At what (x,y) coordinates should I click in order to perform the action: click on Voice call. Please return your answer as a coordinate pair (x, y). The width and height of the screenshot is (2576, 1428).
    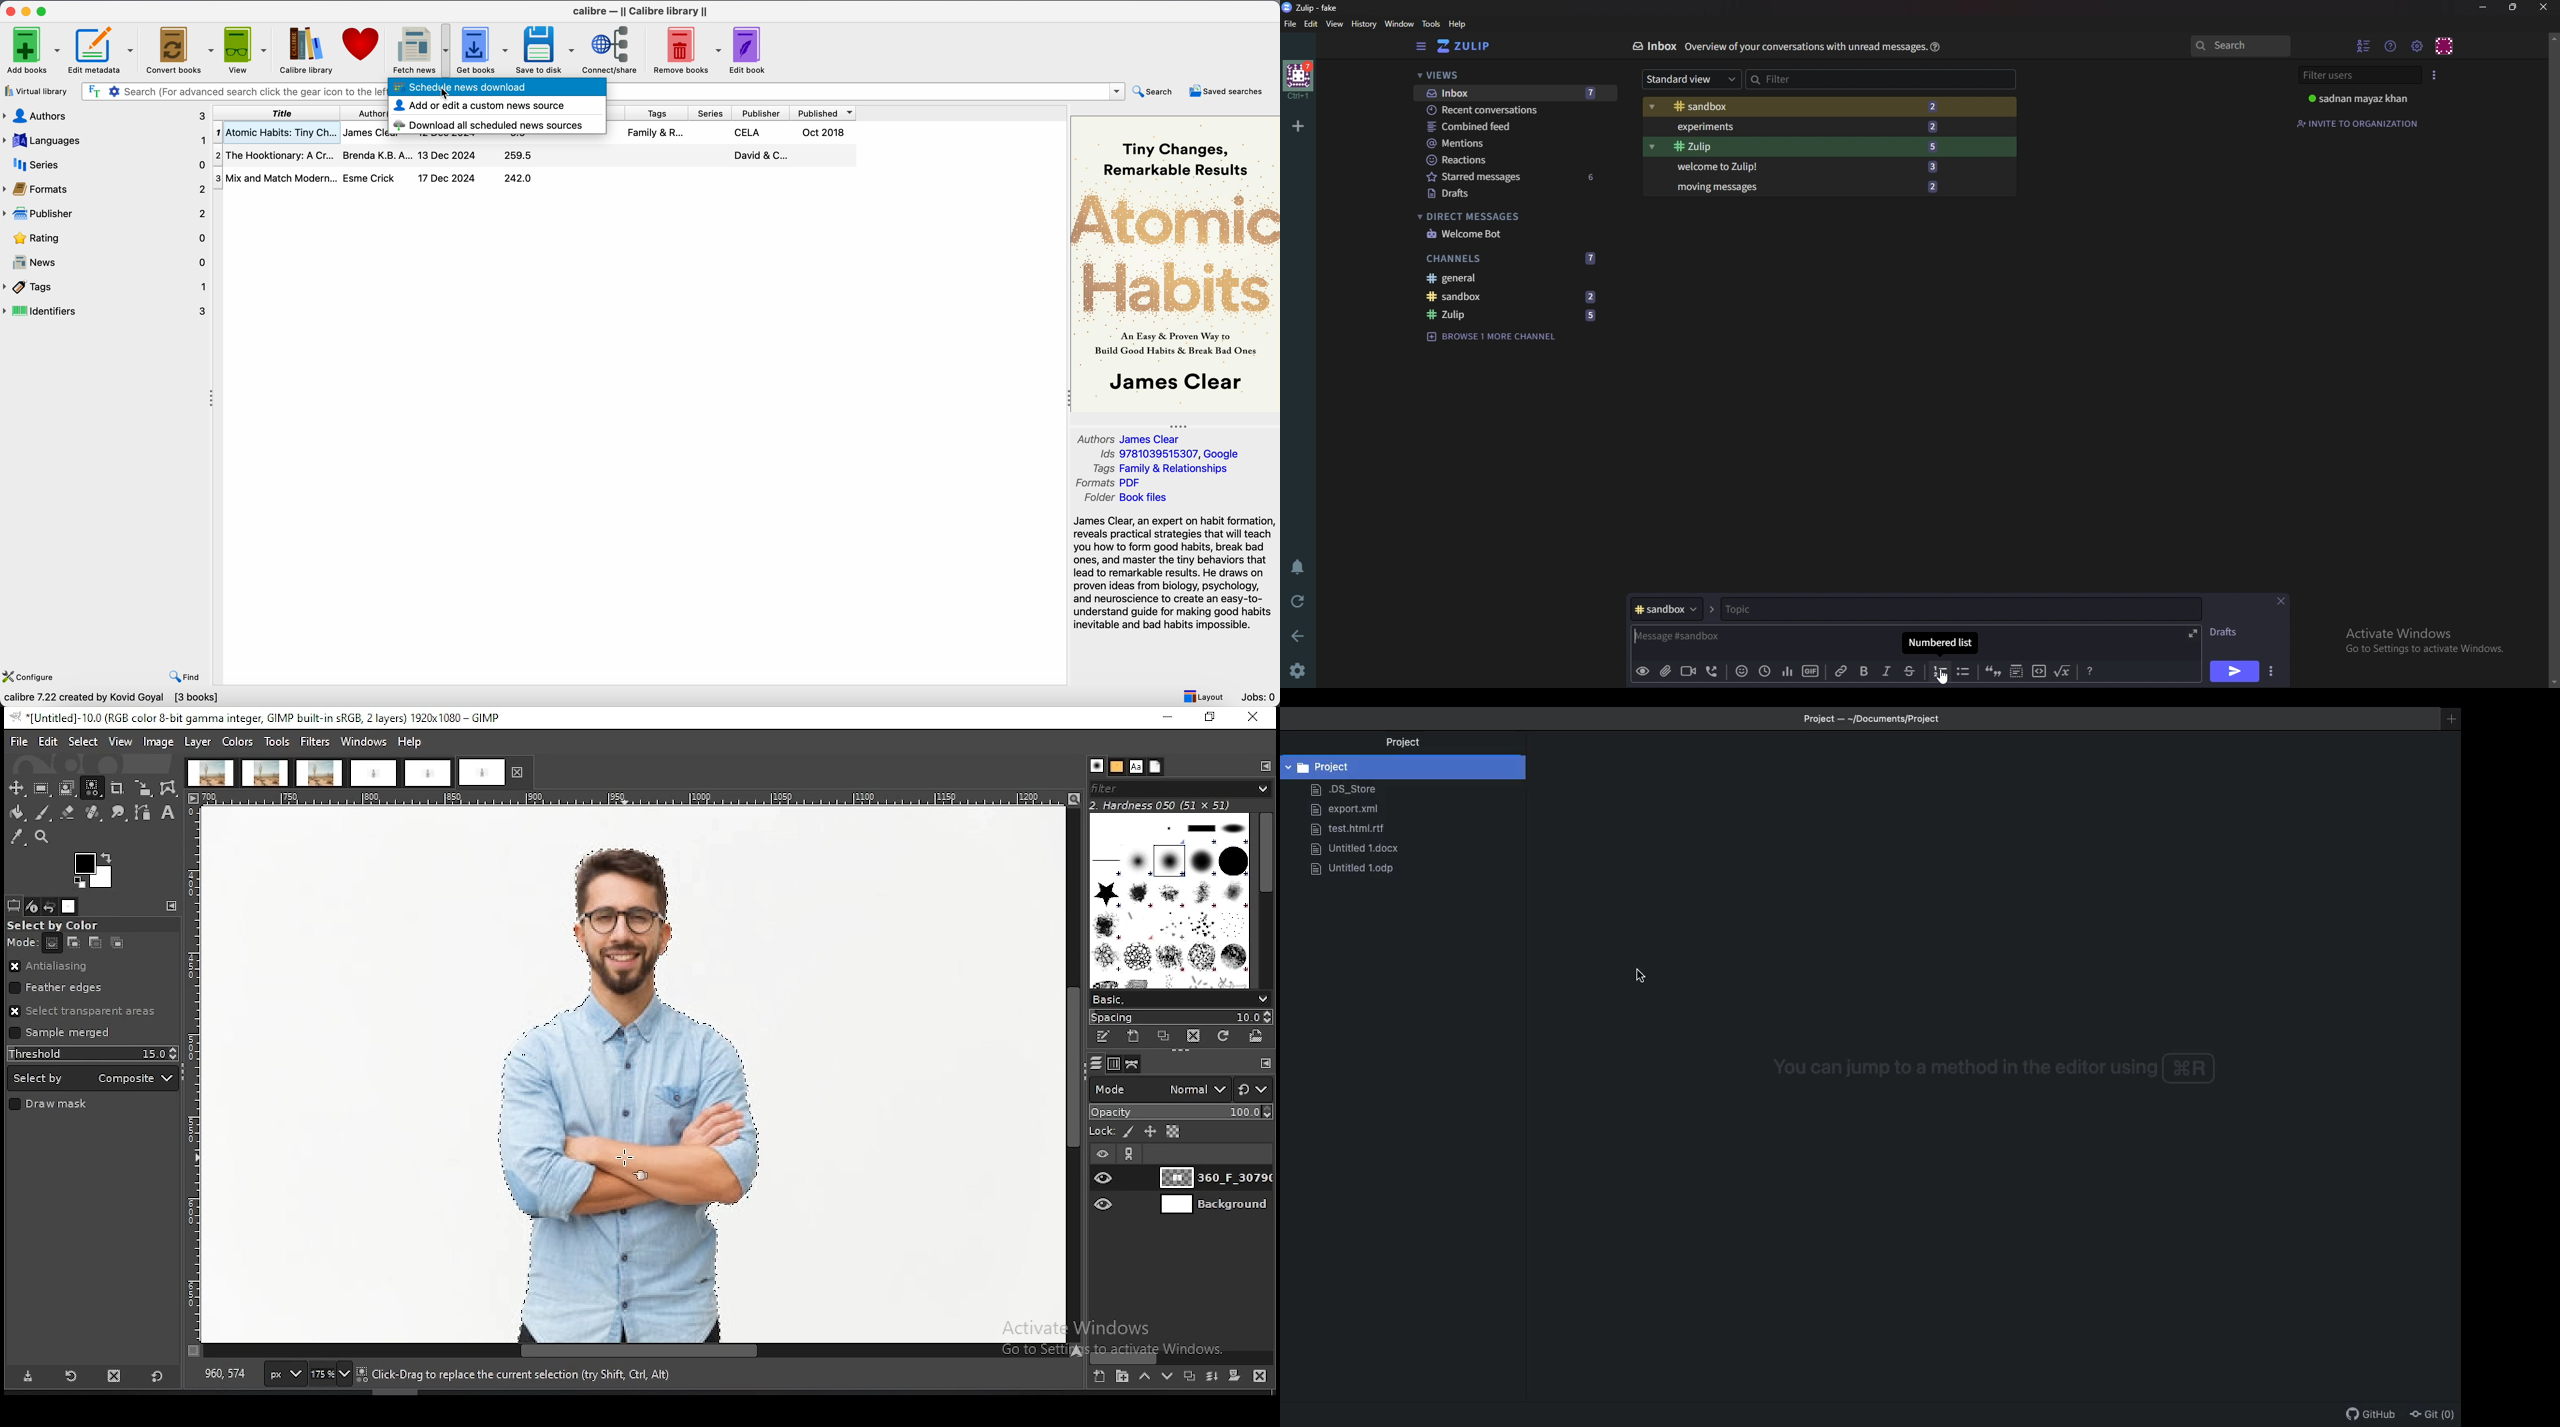
    Looking at the image, I should click on (1710, 673).